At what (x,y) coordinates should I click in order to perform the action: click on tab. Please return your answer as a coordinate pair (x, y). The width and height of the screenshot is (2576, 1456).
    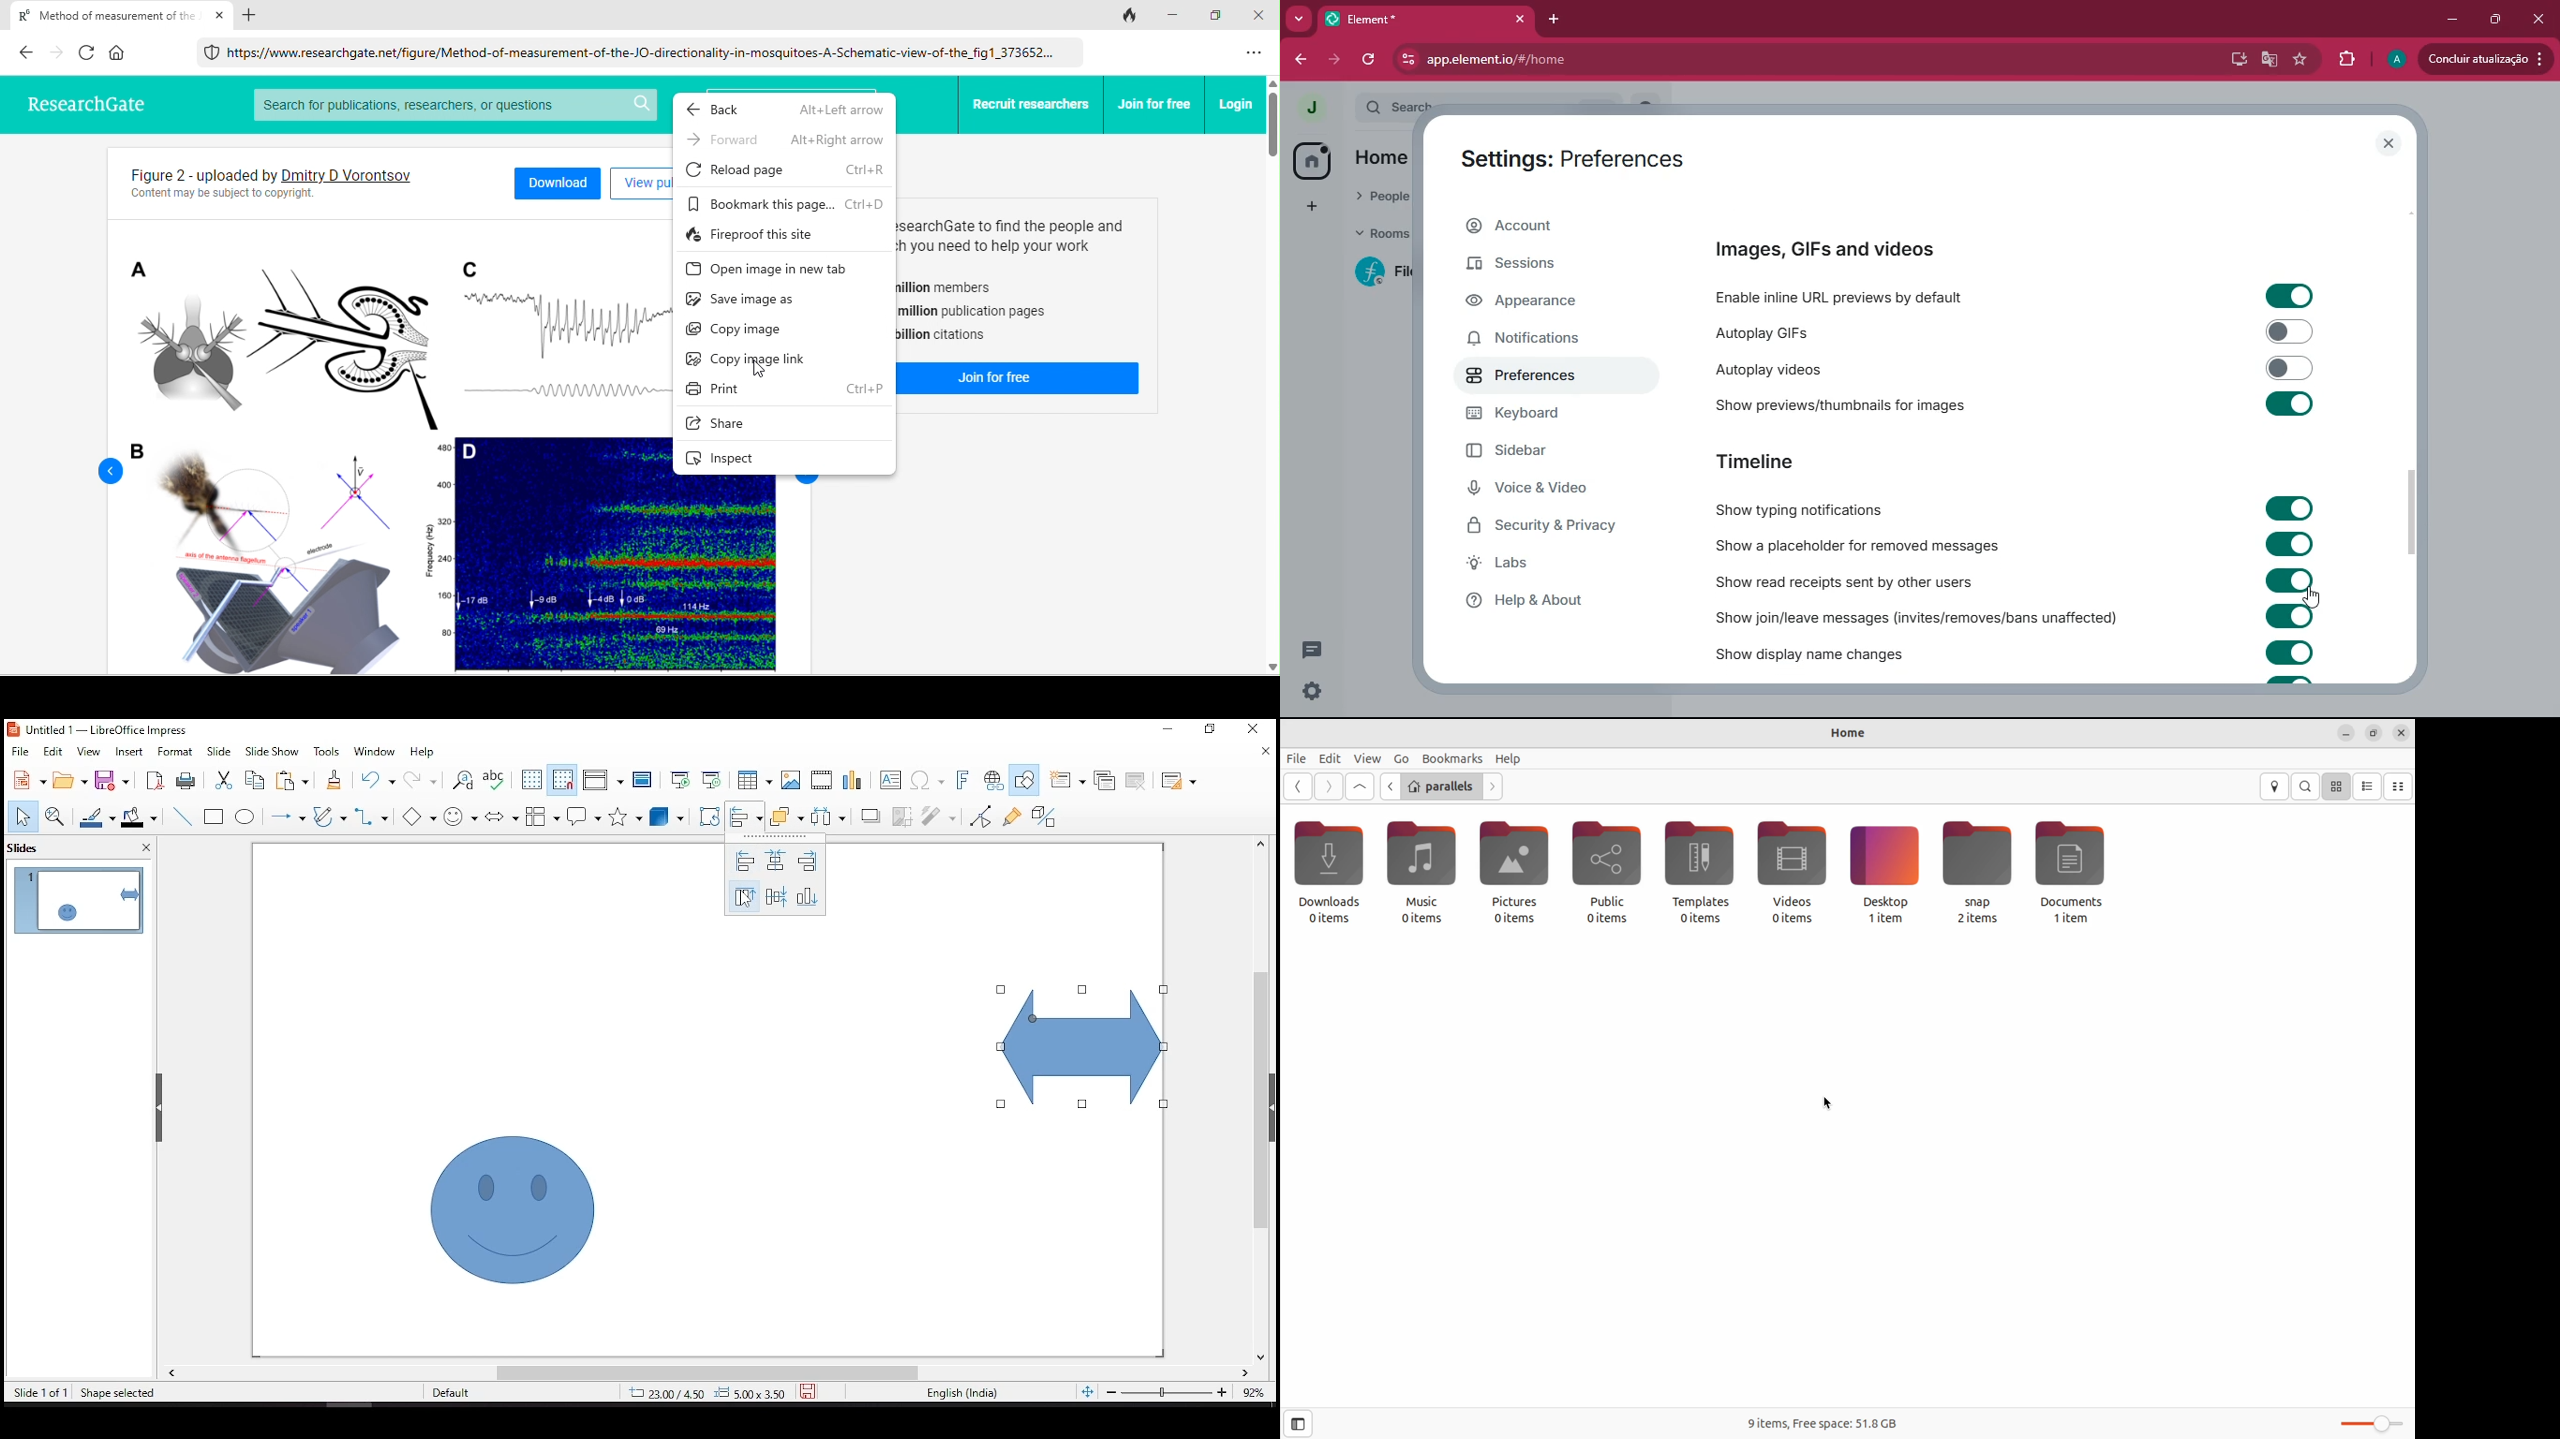
    Looking at the image, I should click on (1400, 19).